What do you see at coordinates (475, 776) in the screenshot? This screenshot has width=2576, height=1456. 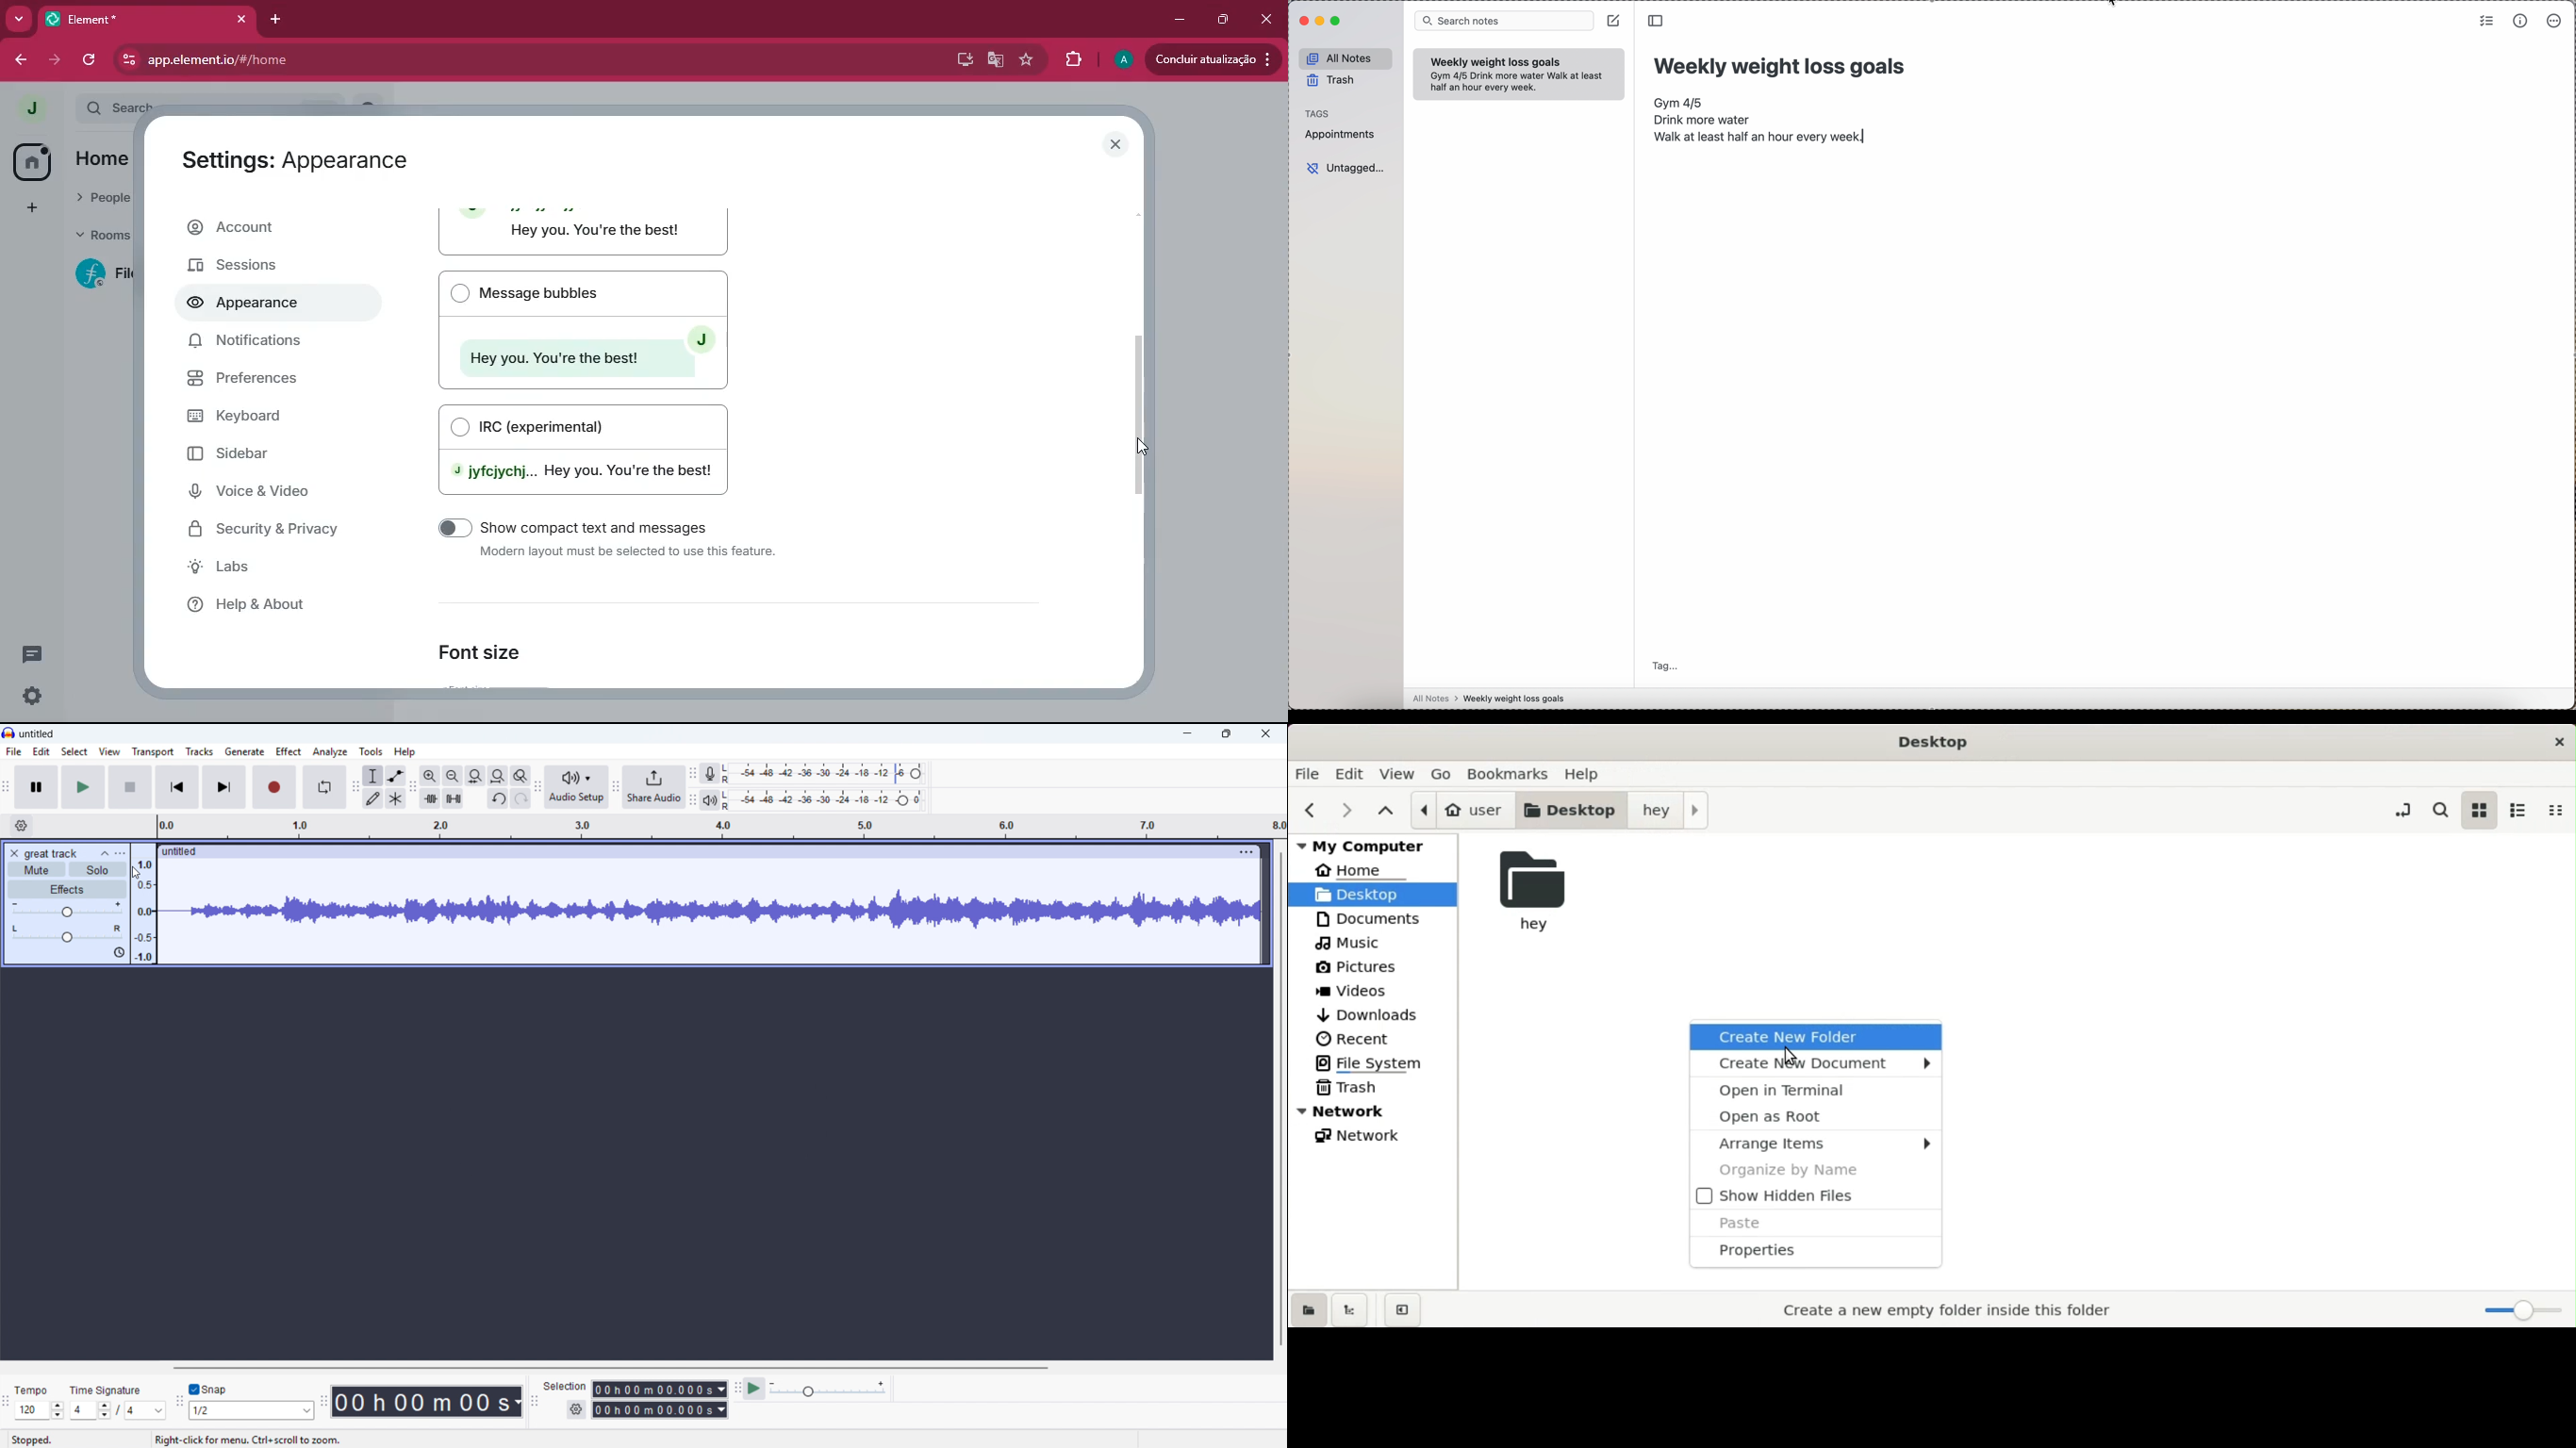 I see `Fit project to width ` at bounding box center [475, 776].